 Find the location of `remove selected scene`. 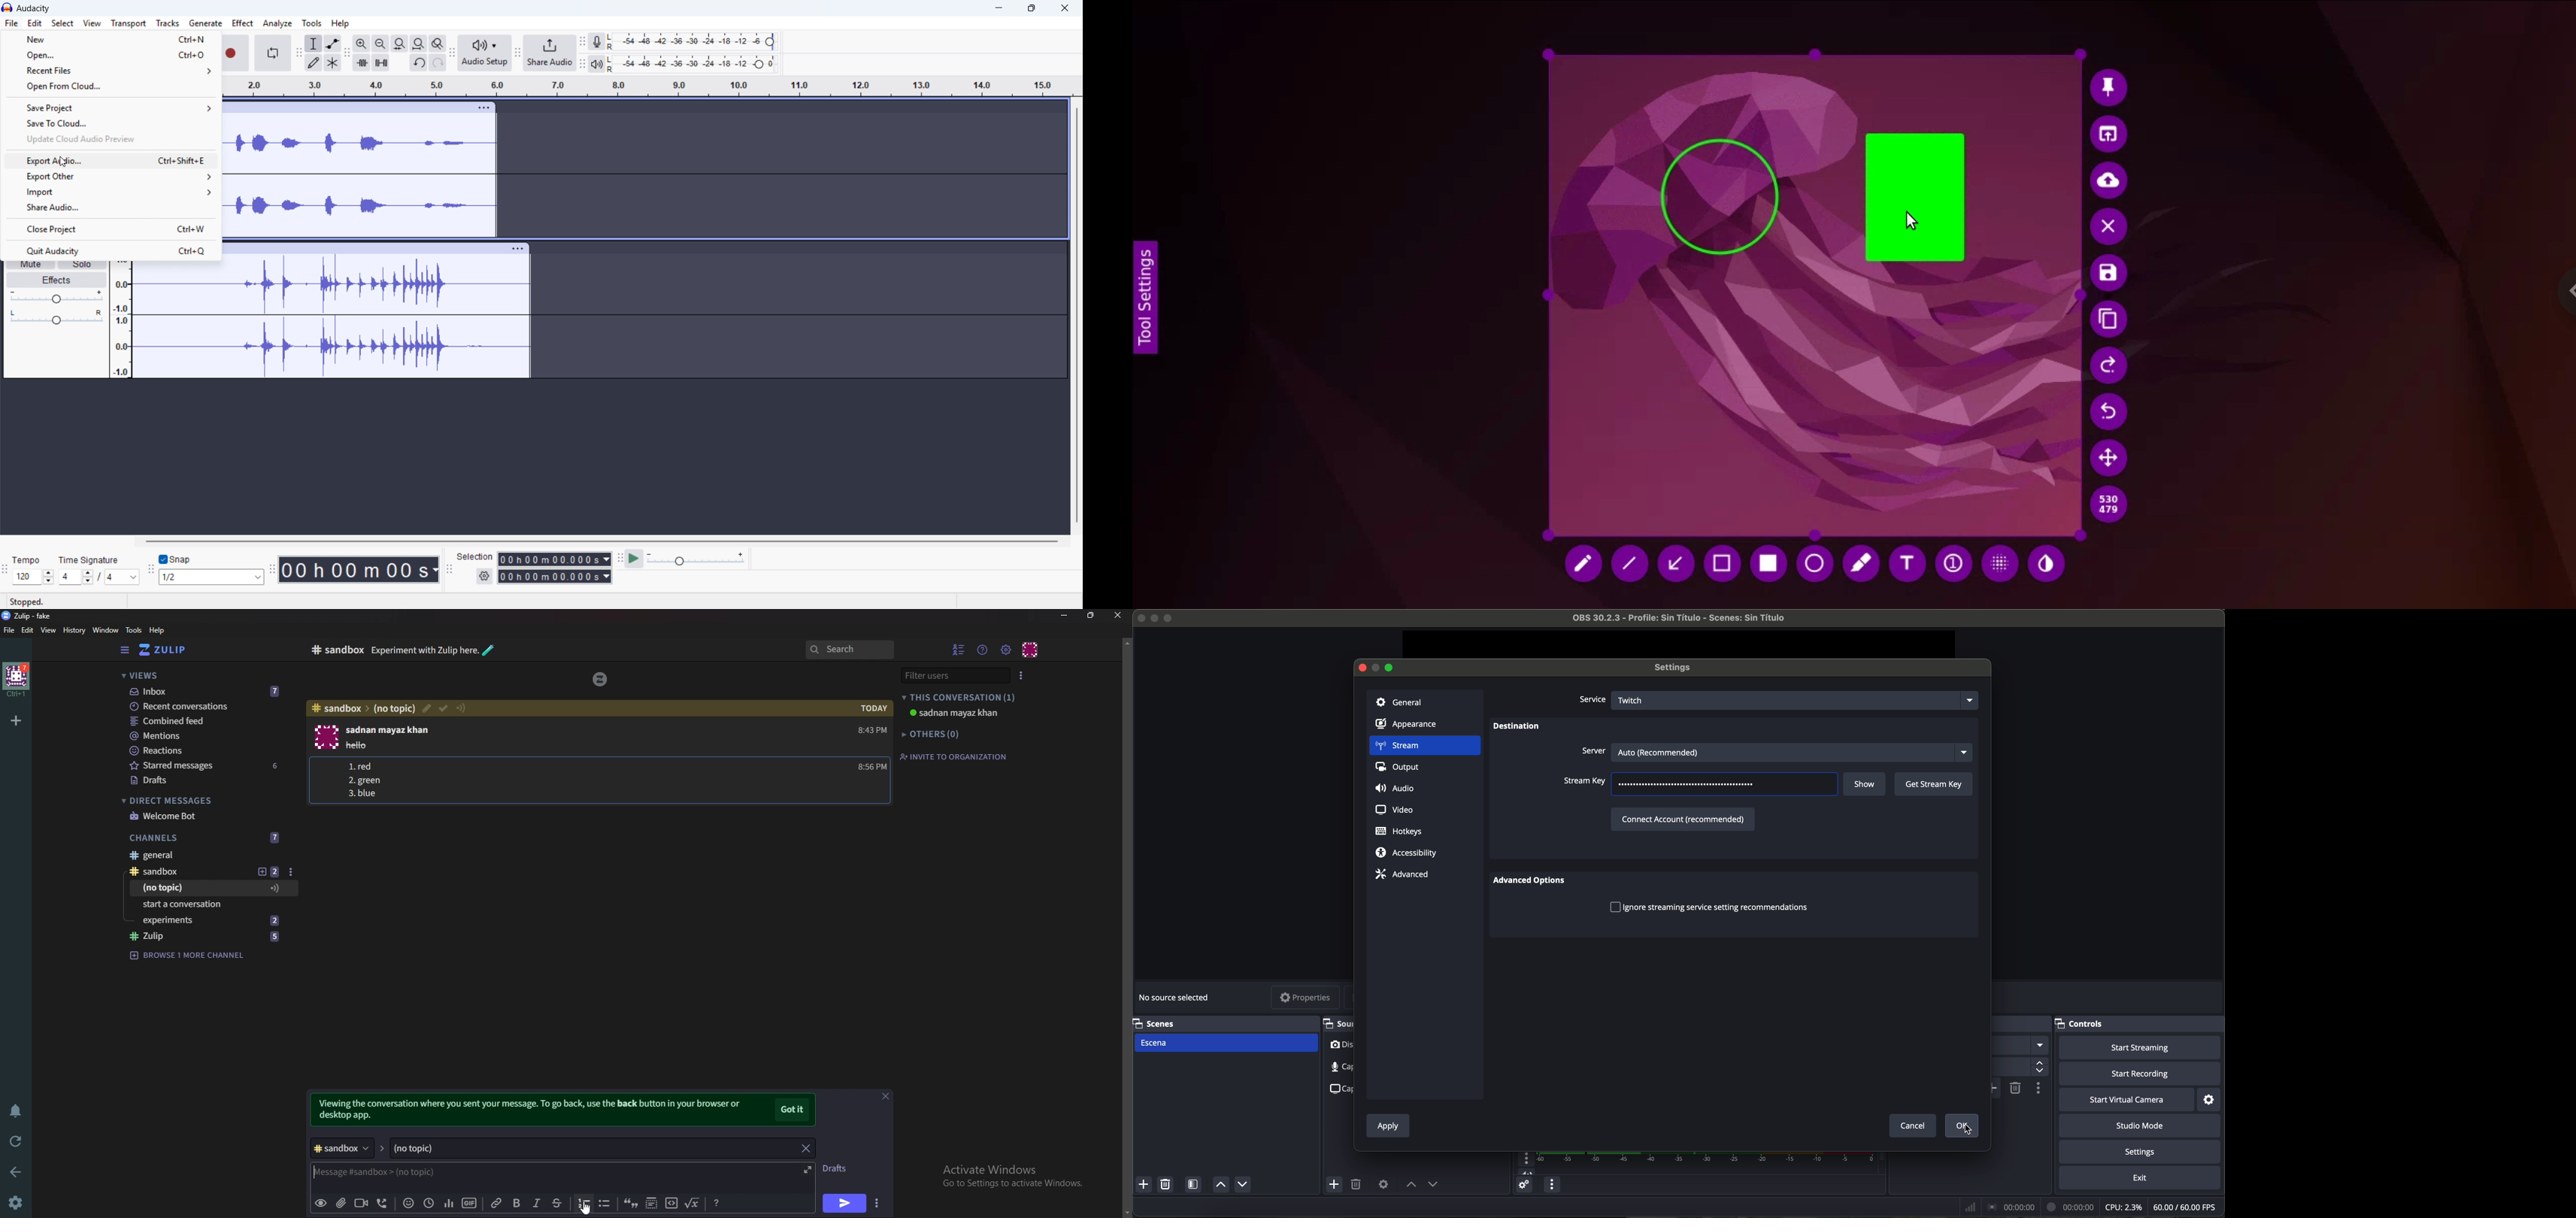

remove selected scene is located at coordinates (1167, 1186).